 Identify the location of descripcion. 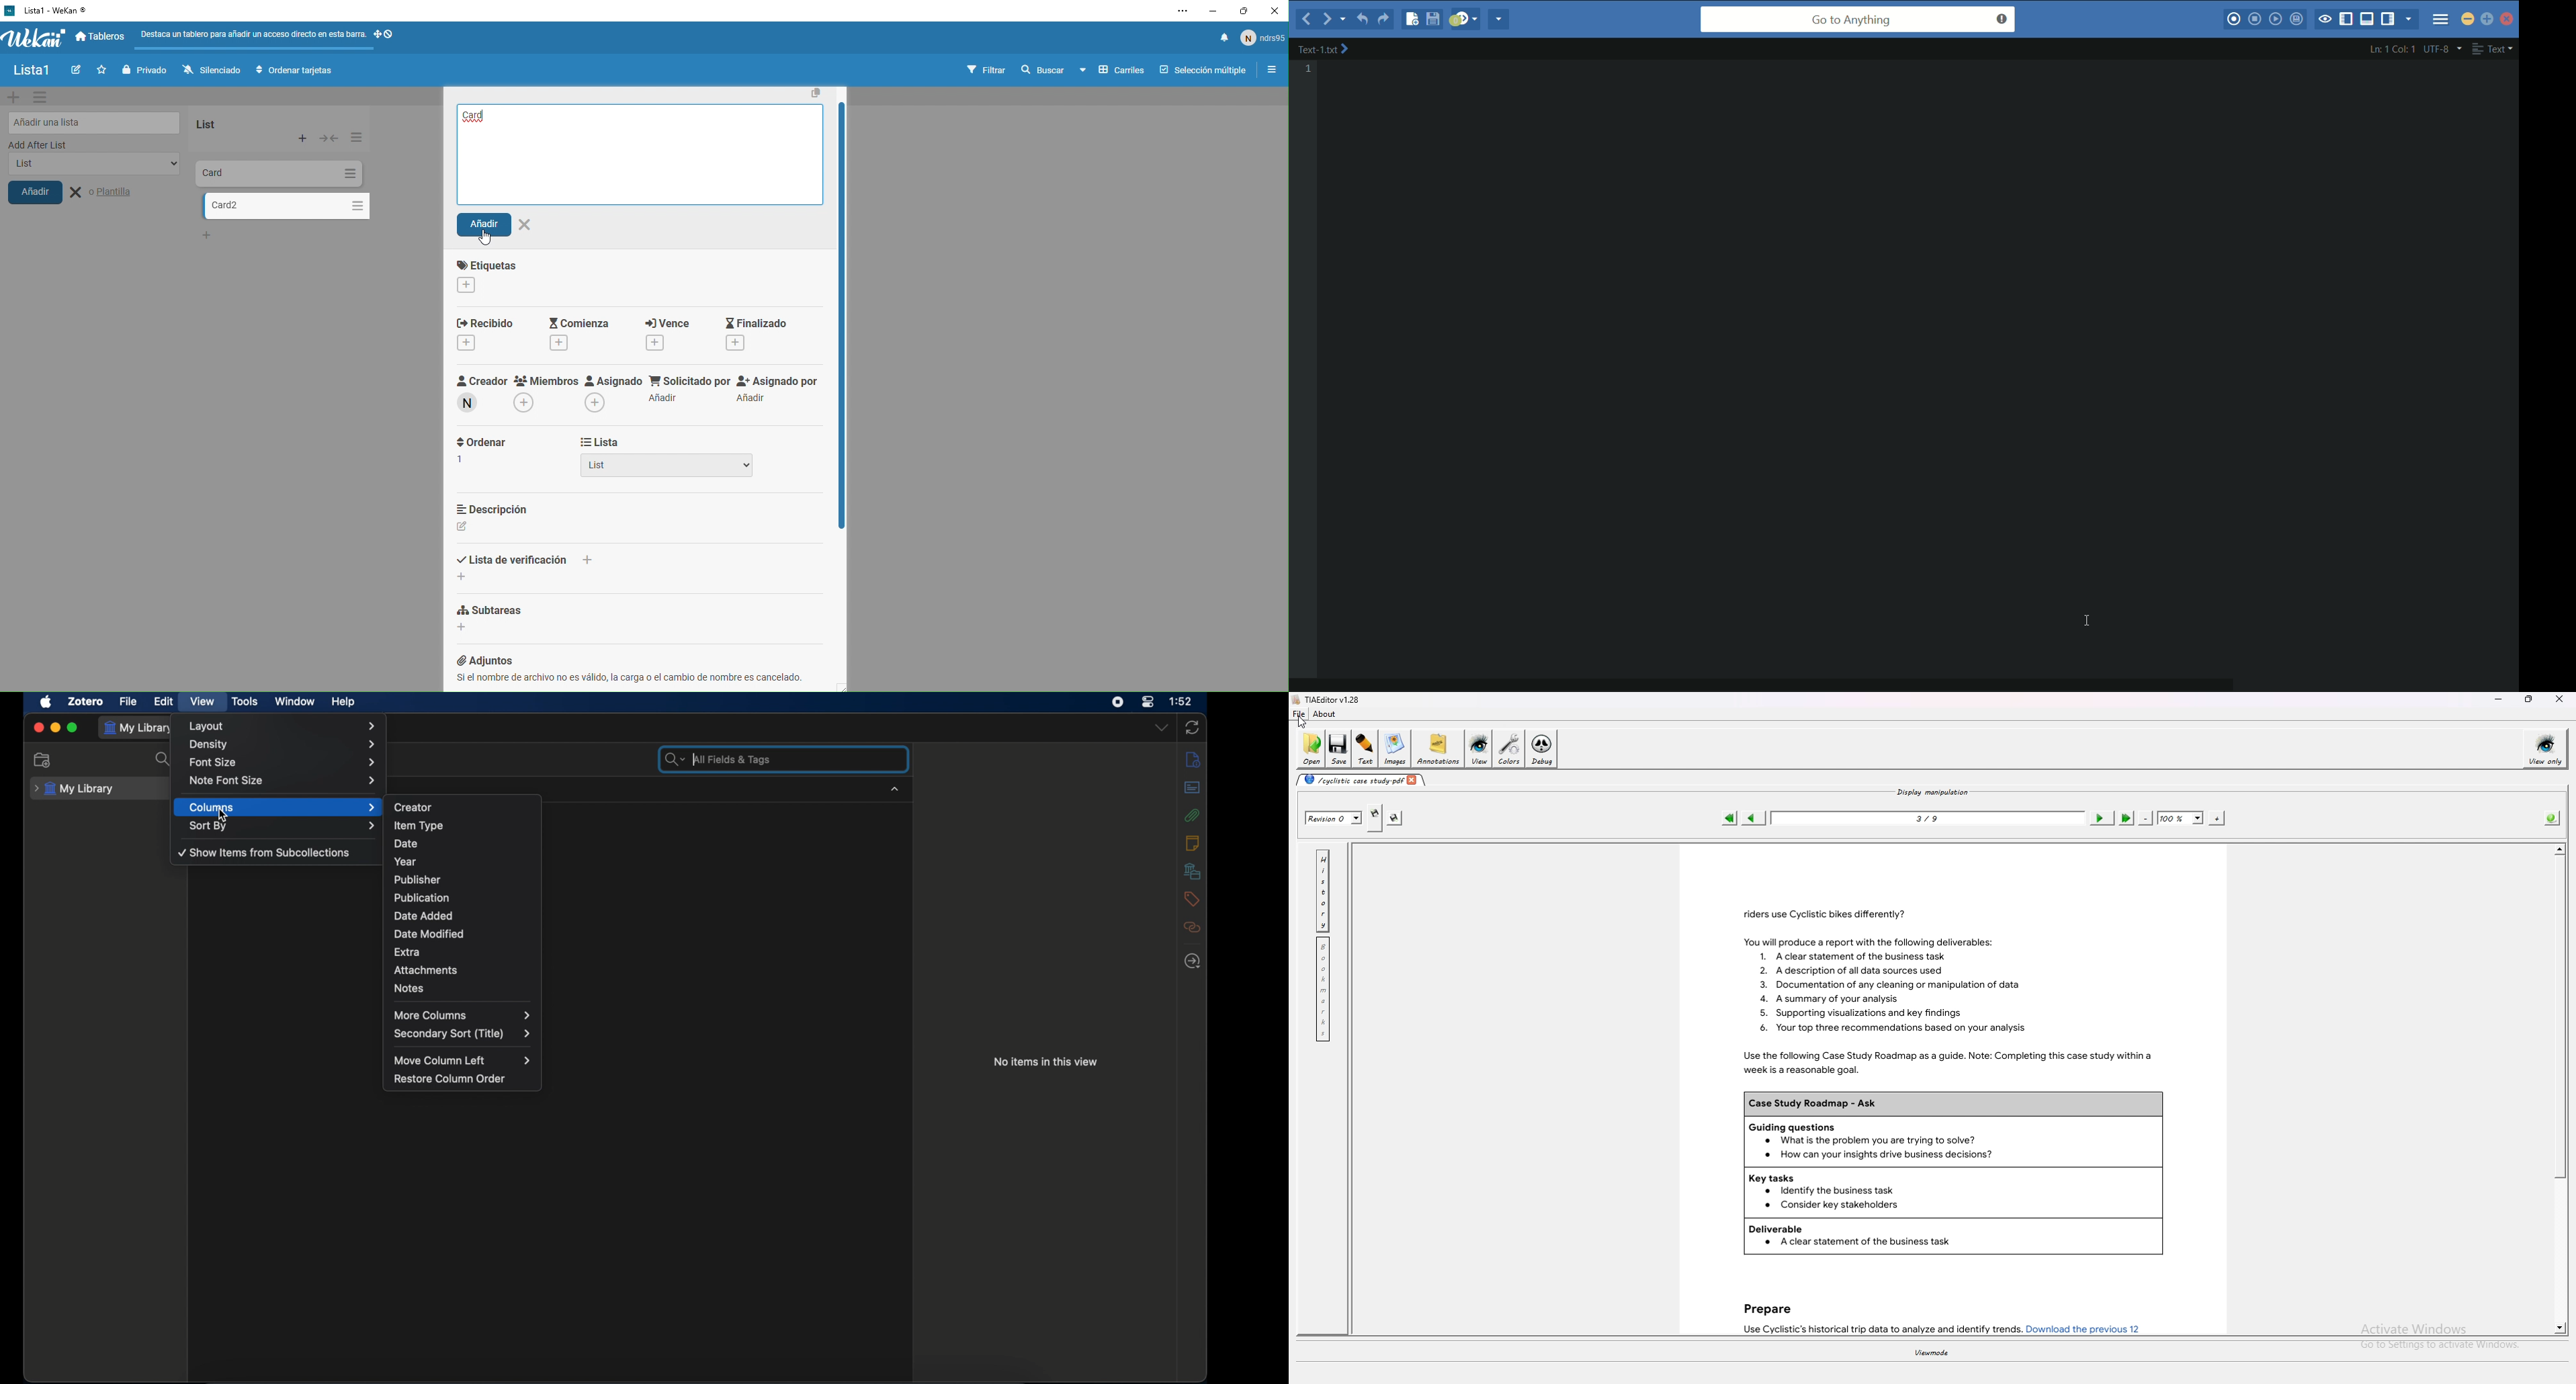
(506, 515).